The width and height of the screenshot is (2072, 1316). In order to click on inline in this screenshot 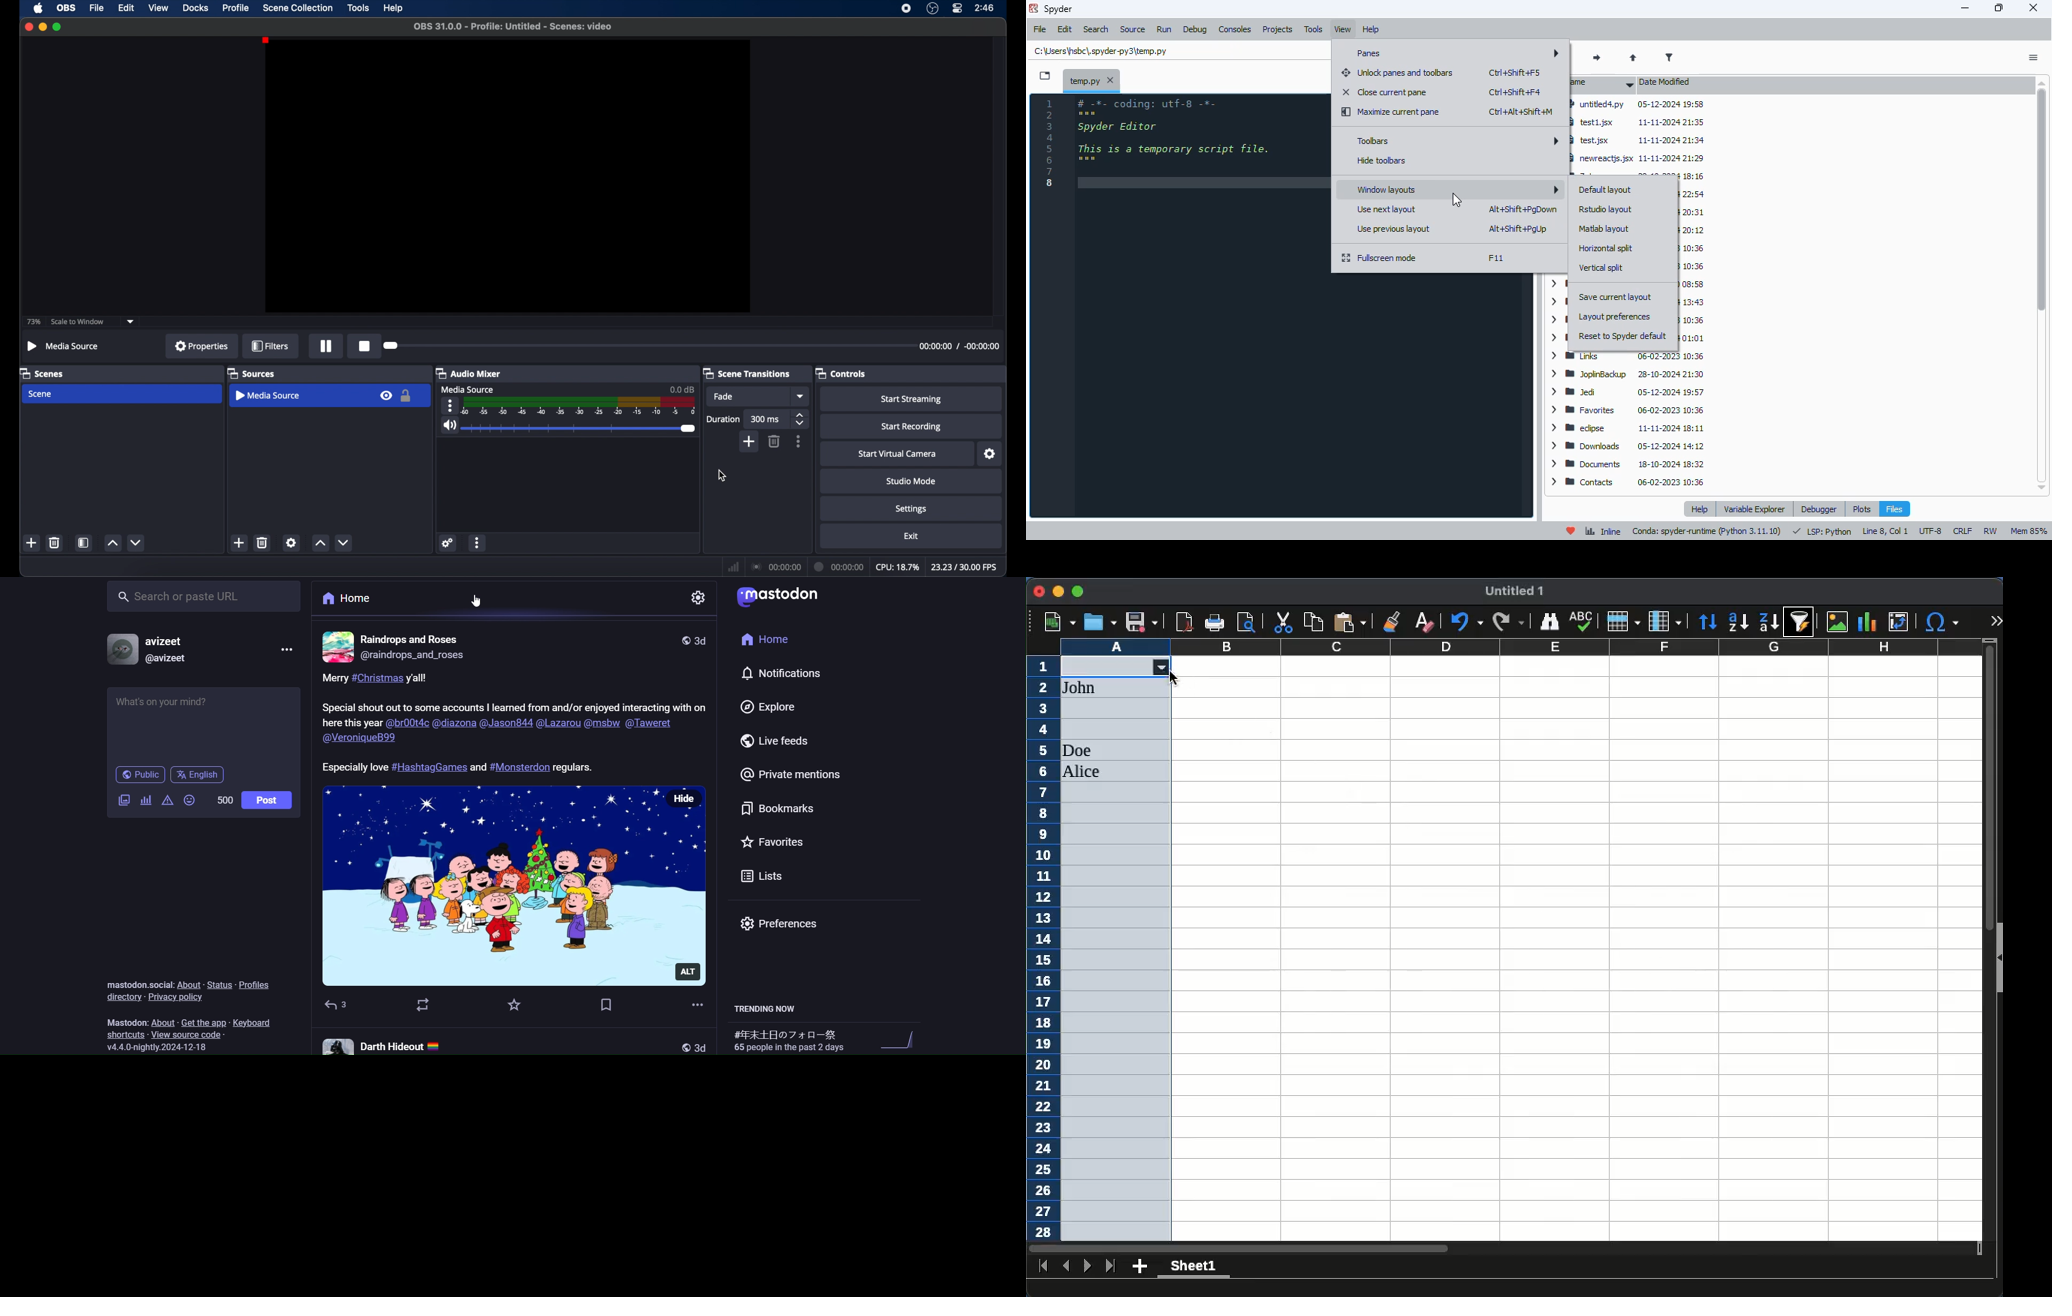, I will do `click(1603, 533)`.